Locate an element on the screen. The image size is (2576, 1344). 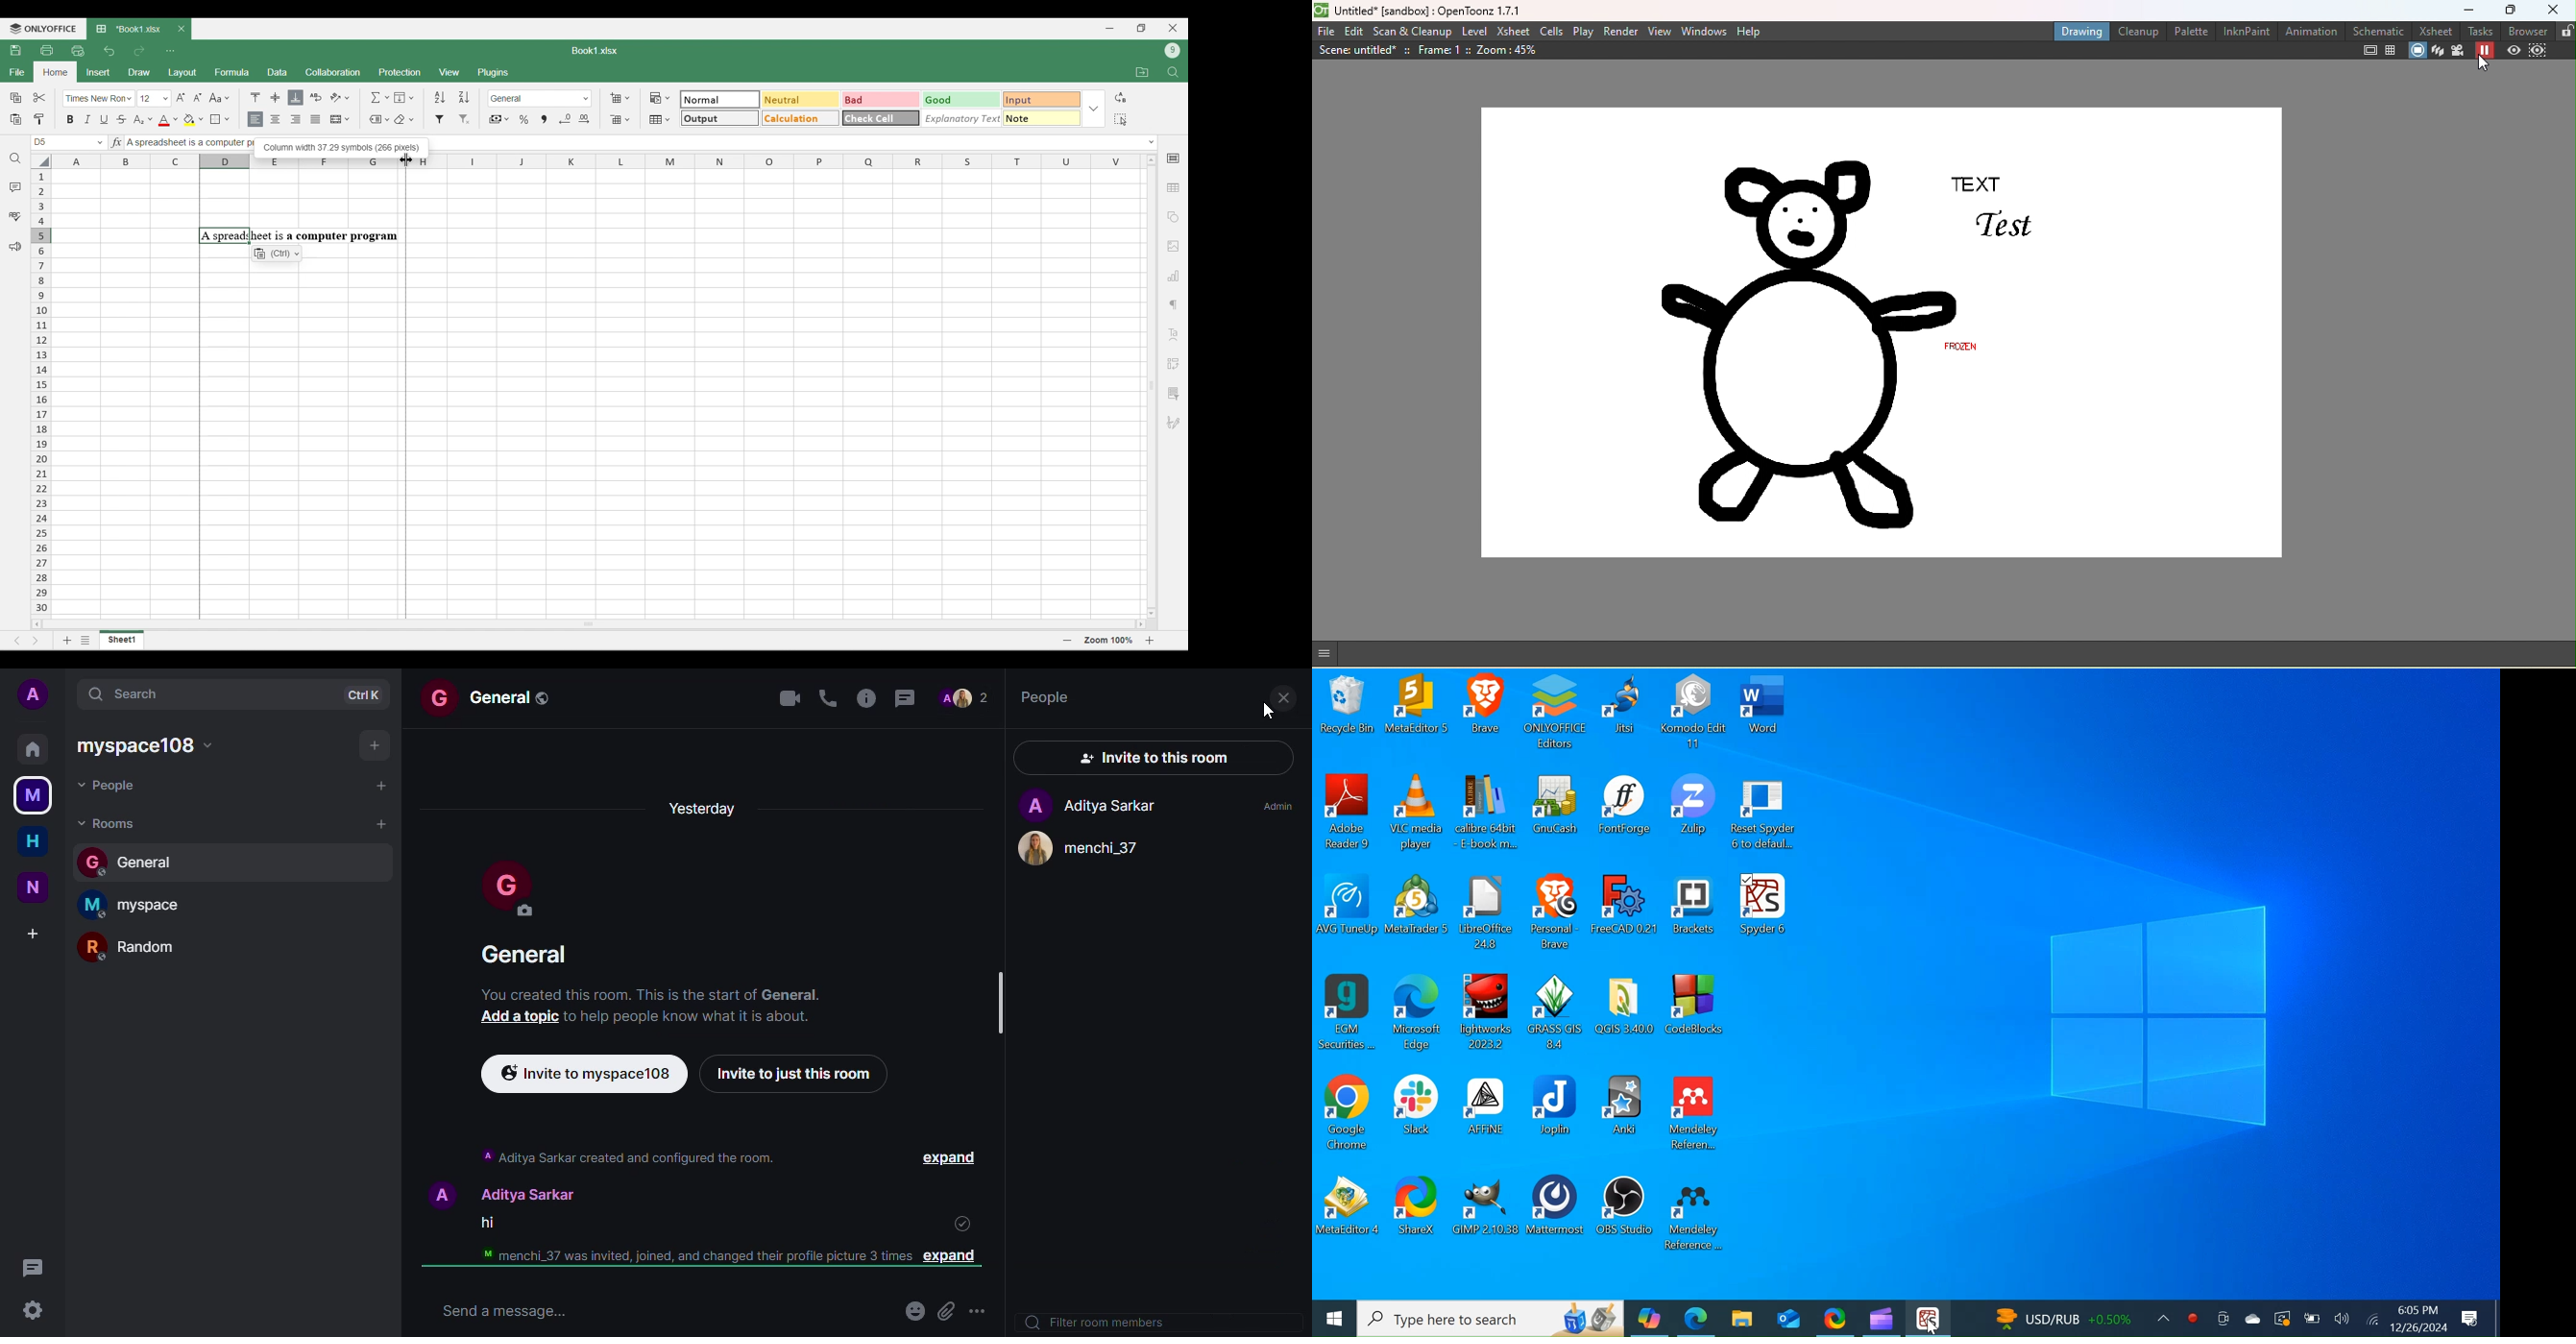
Preview of dragged line is located at coordinates (406, 394).